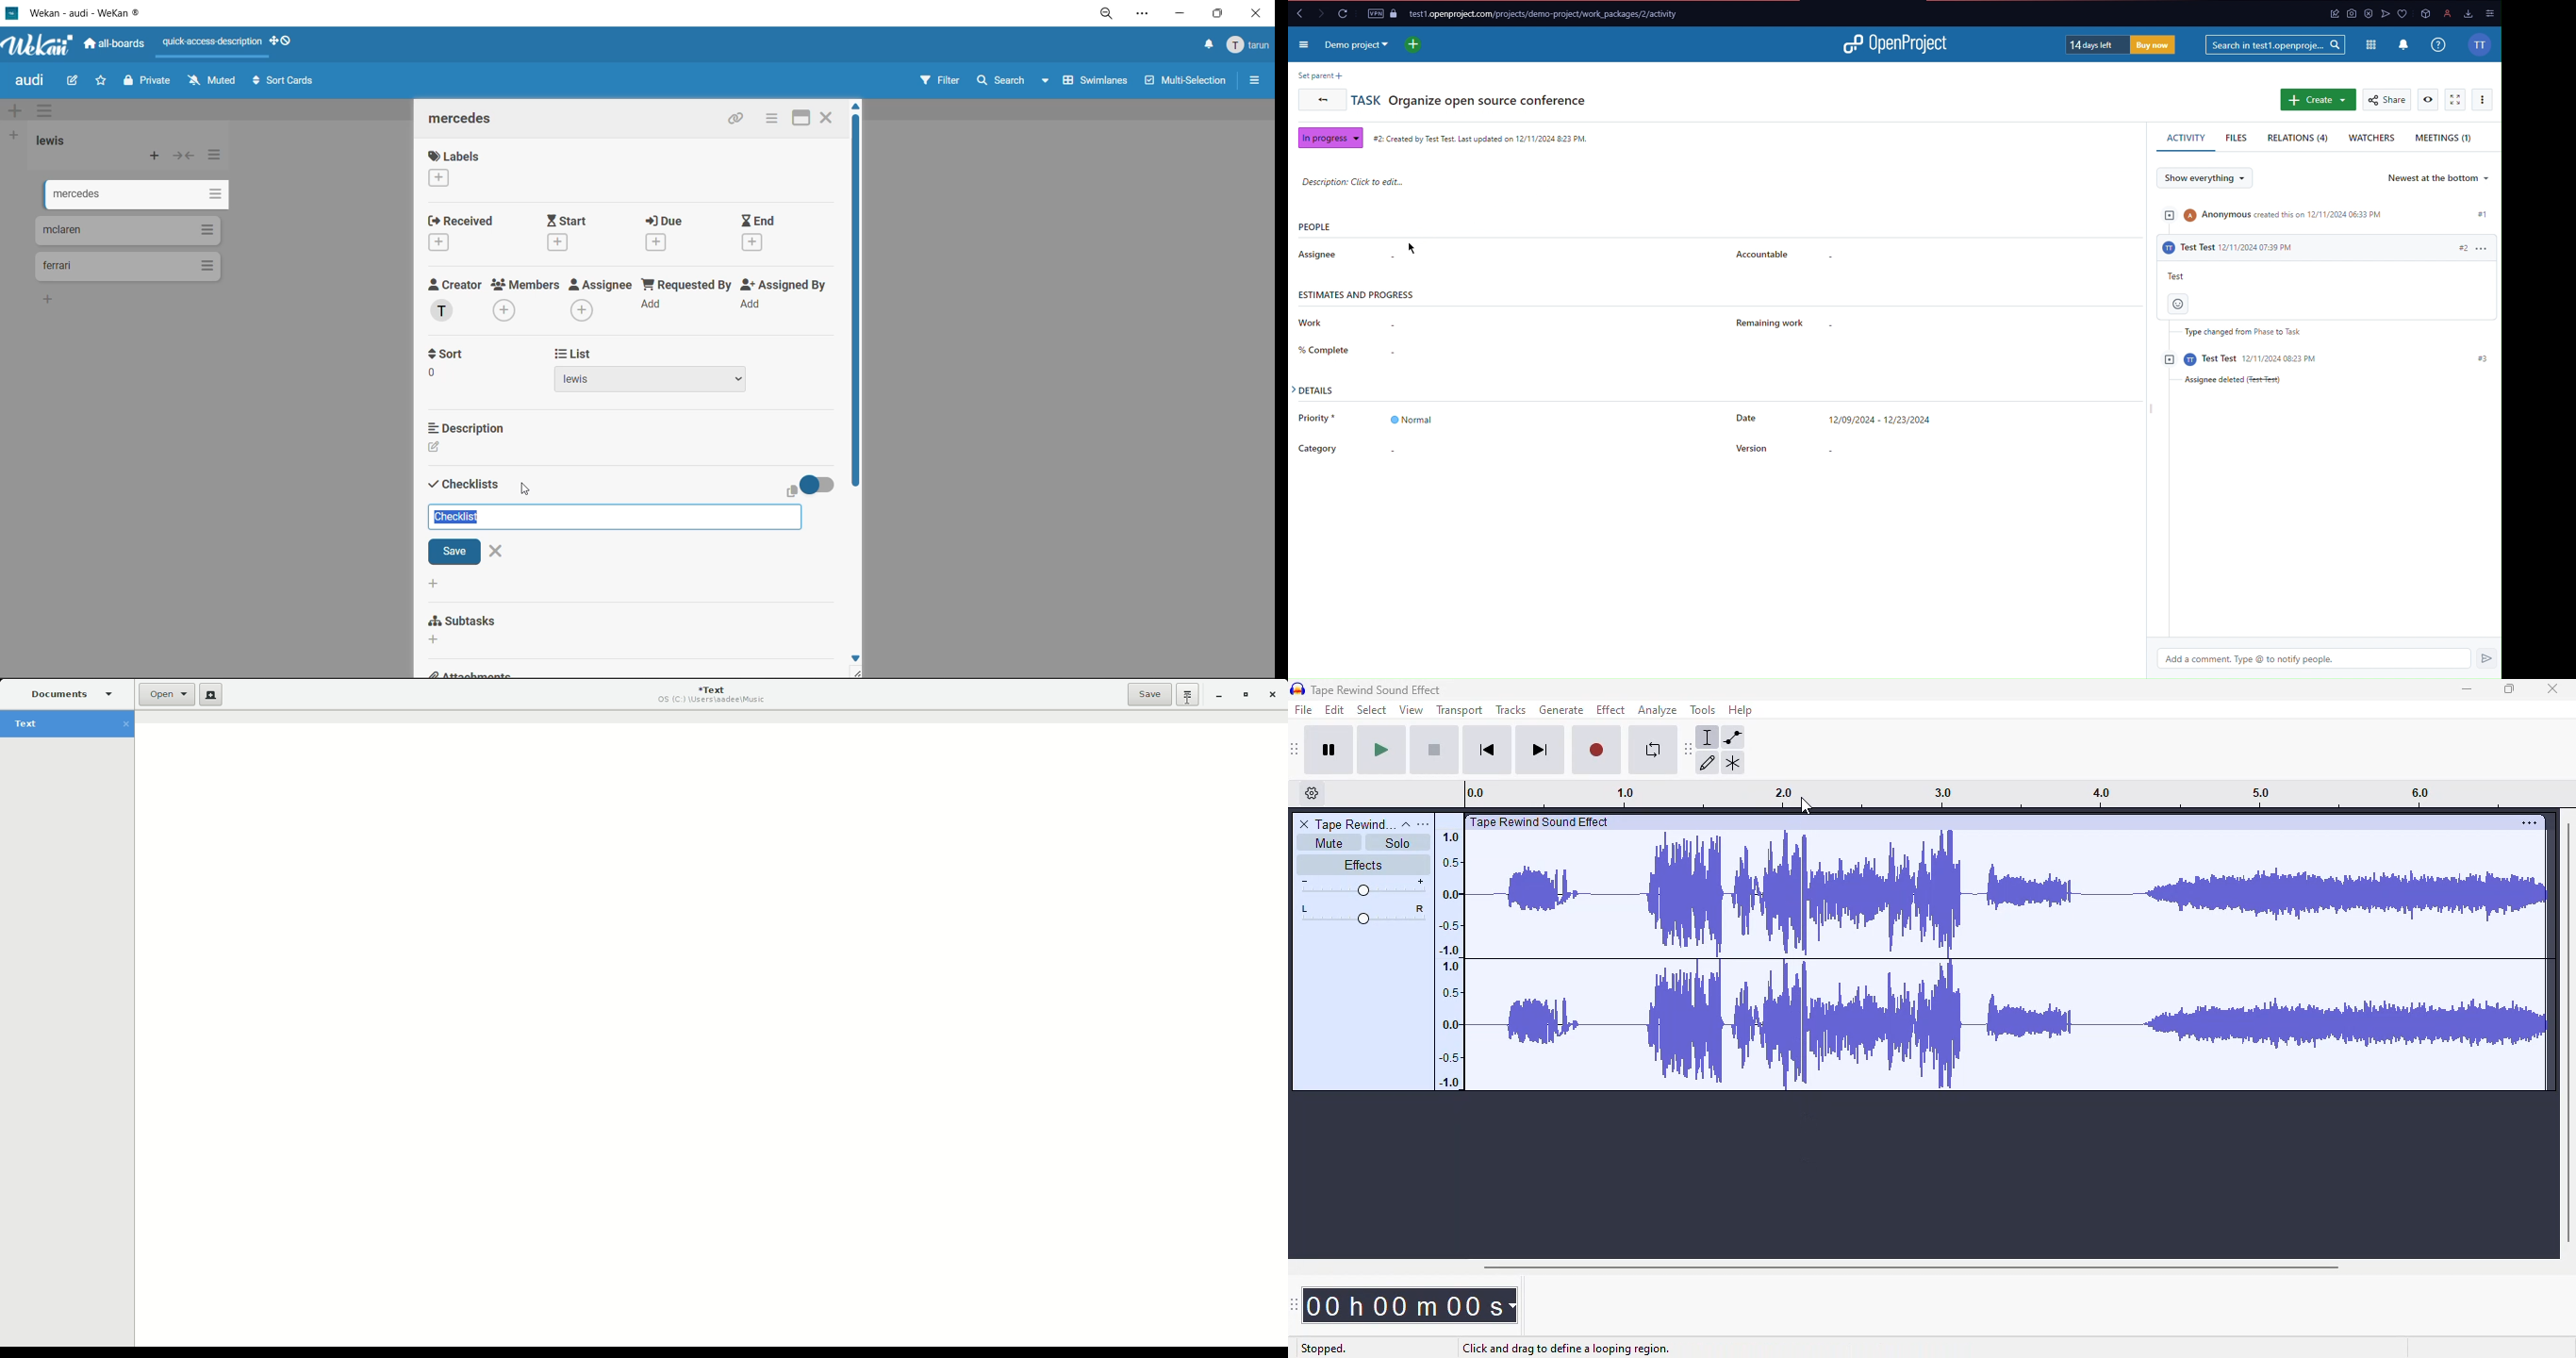  I want to click on multi-tool, so click(1732, 763).